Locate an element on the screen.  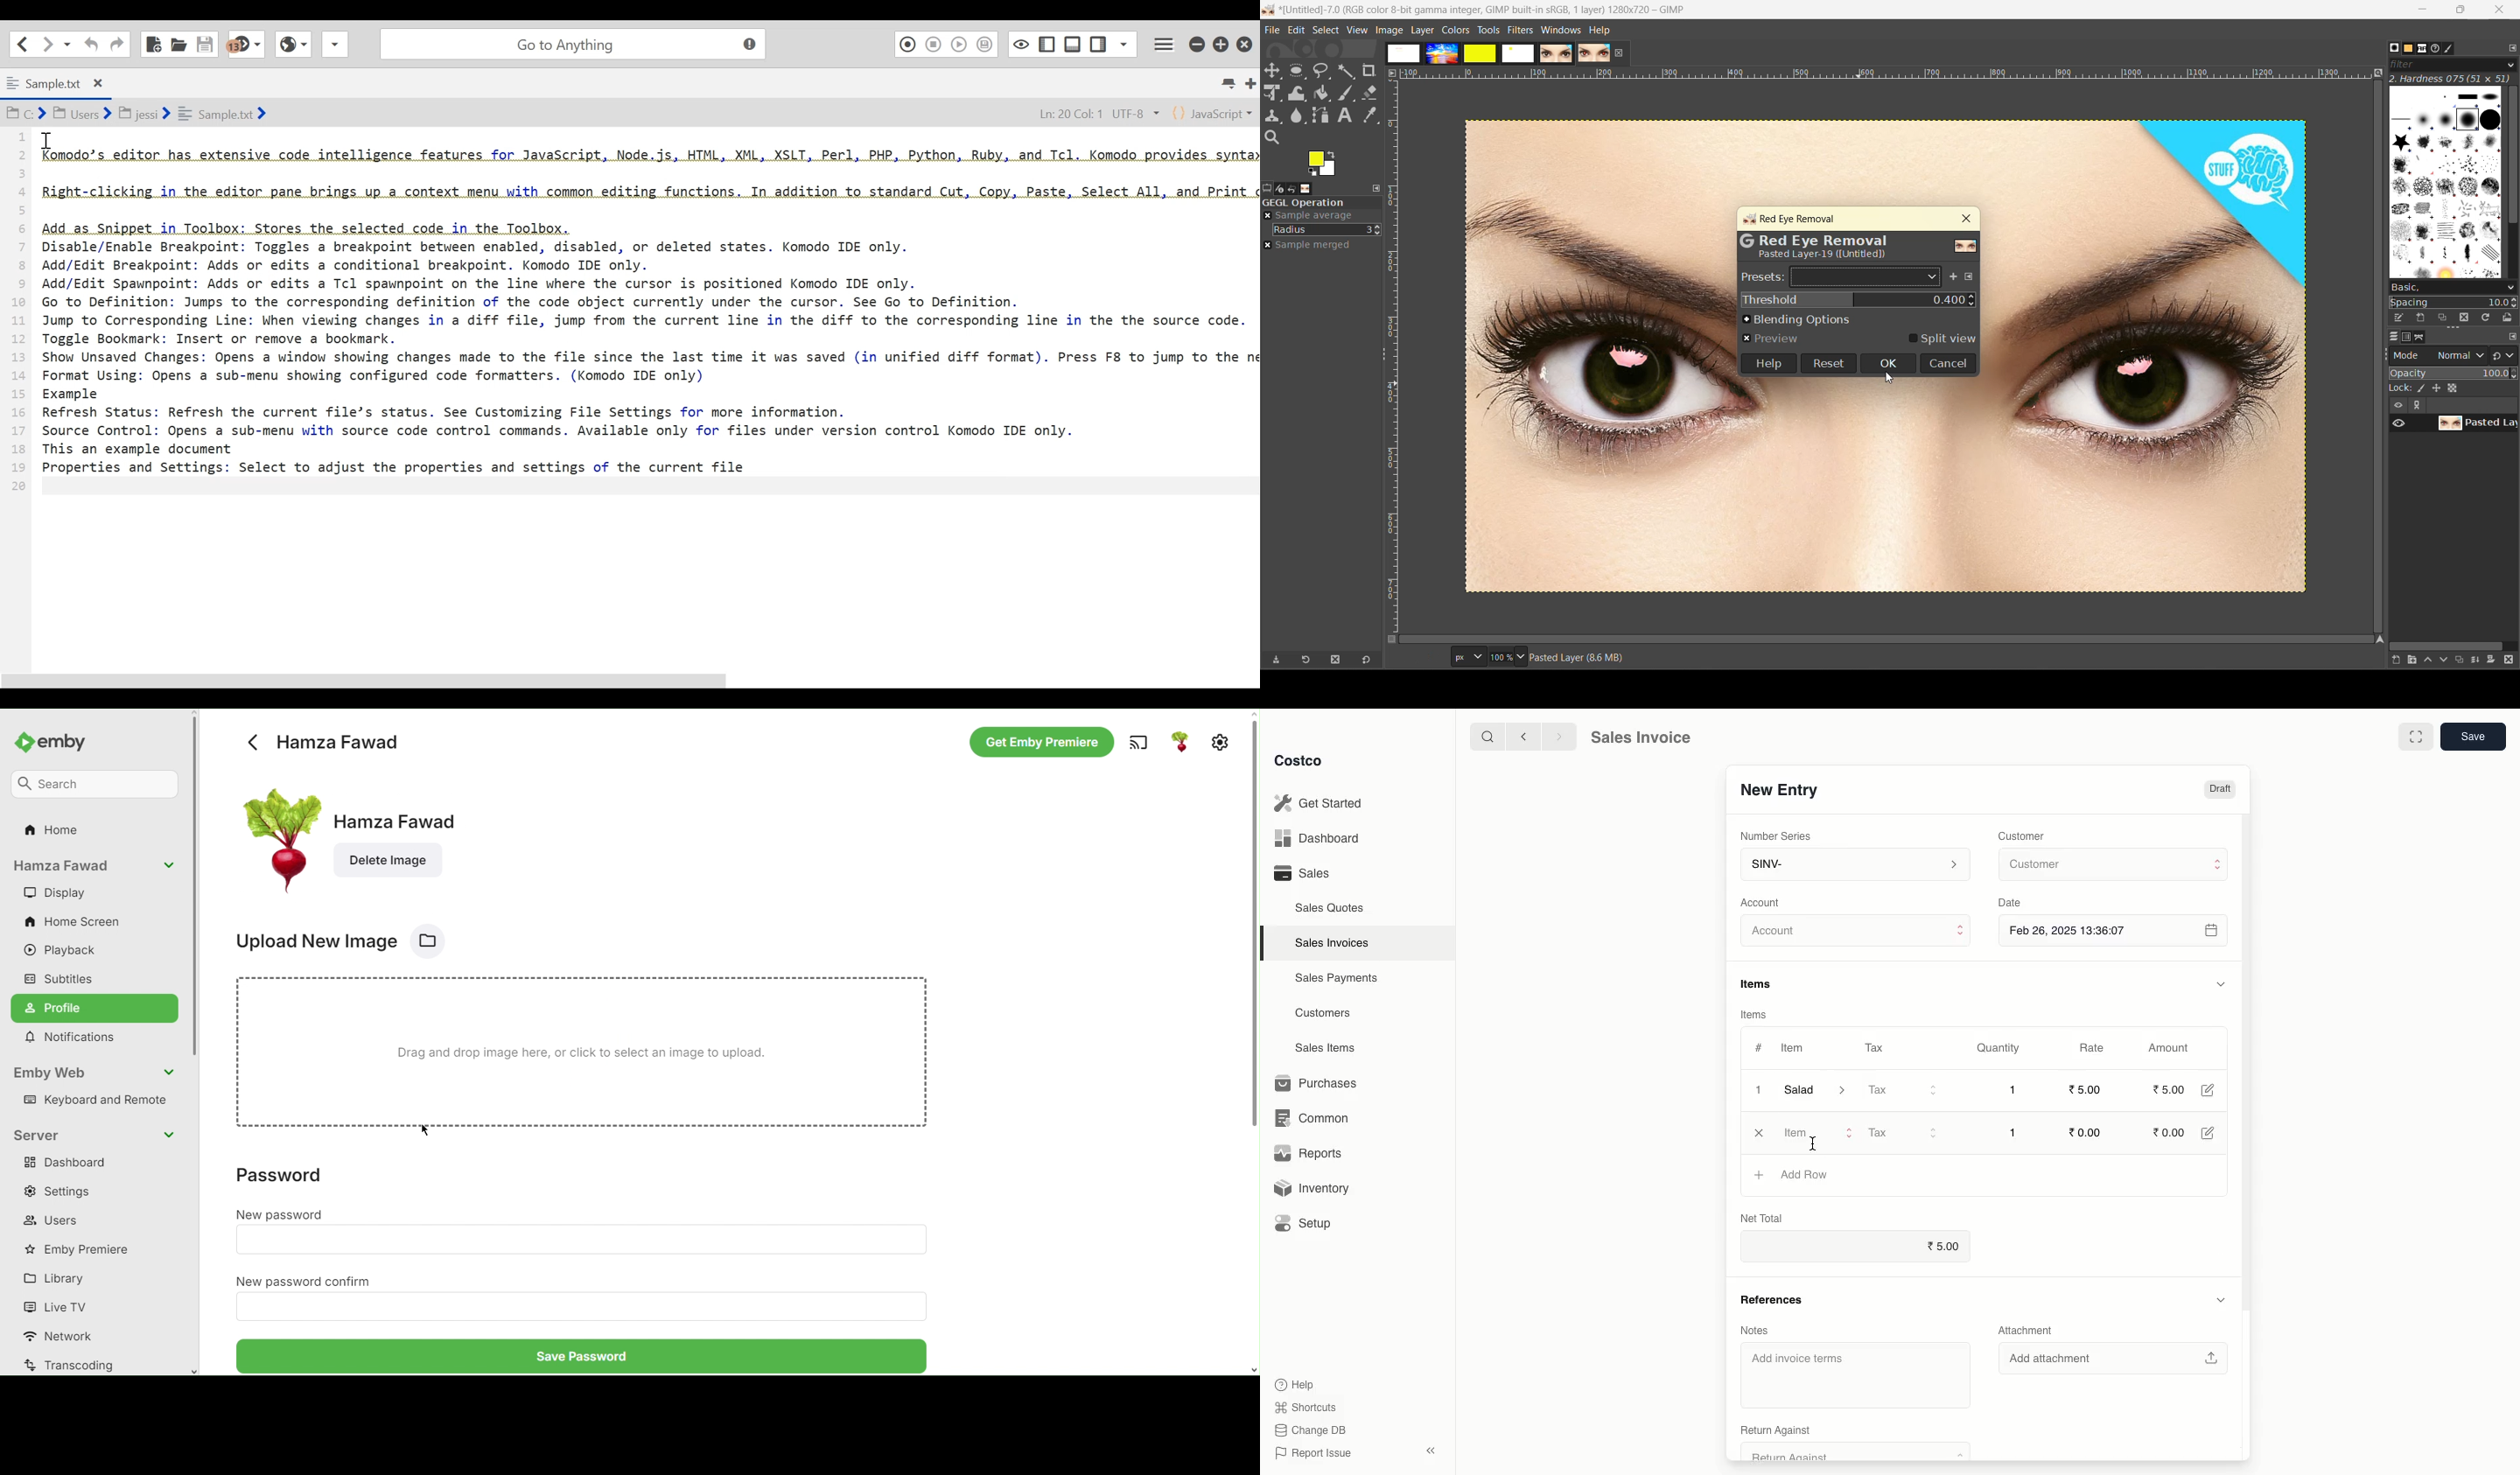
preview is located at coordinates (2399, 423).